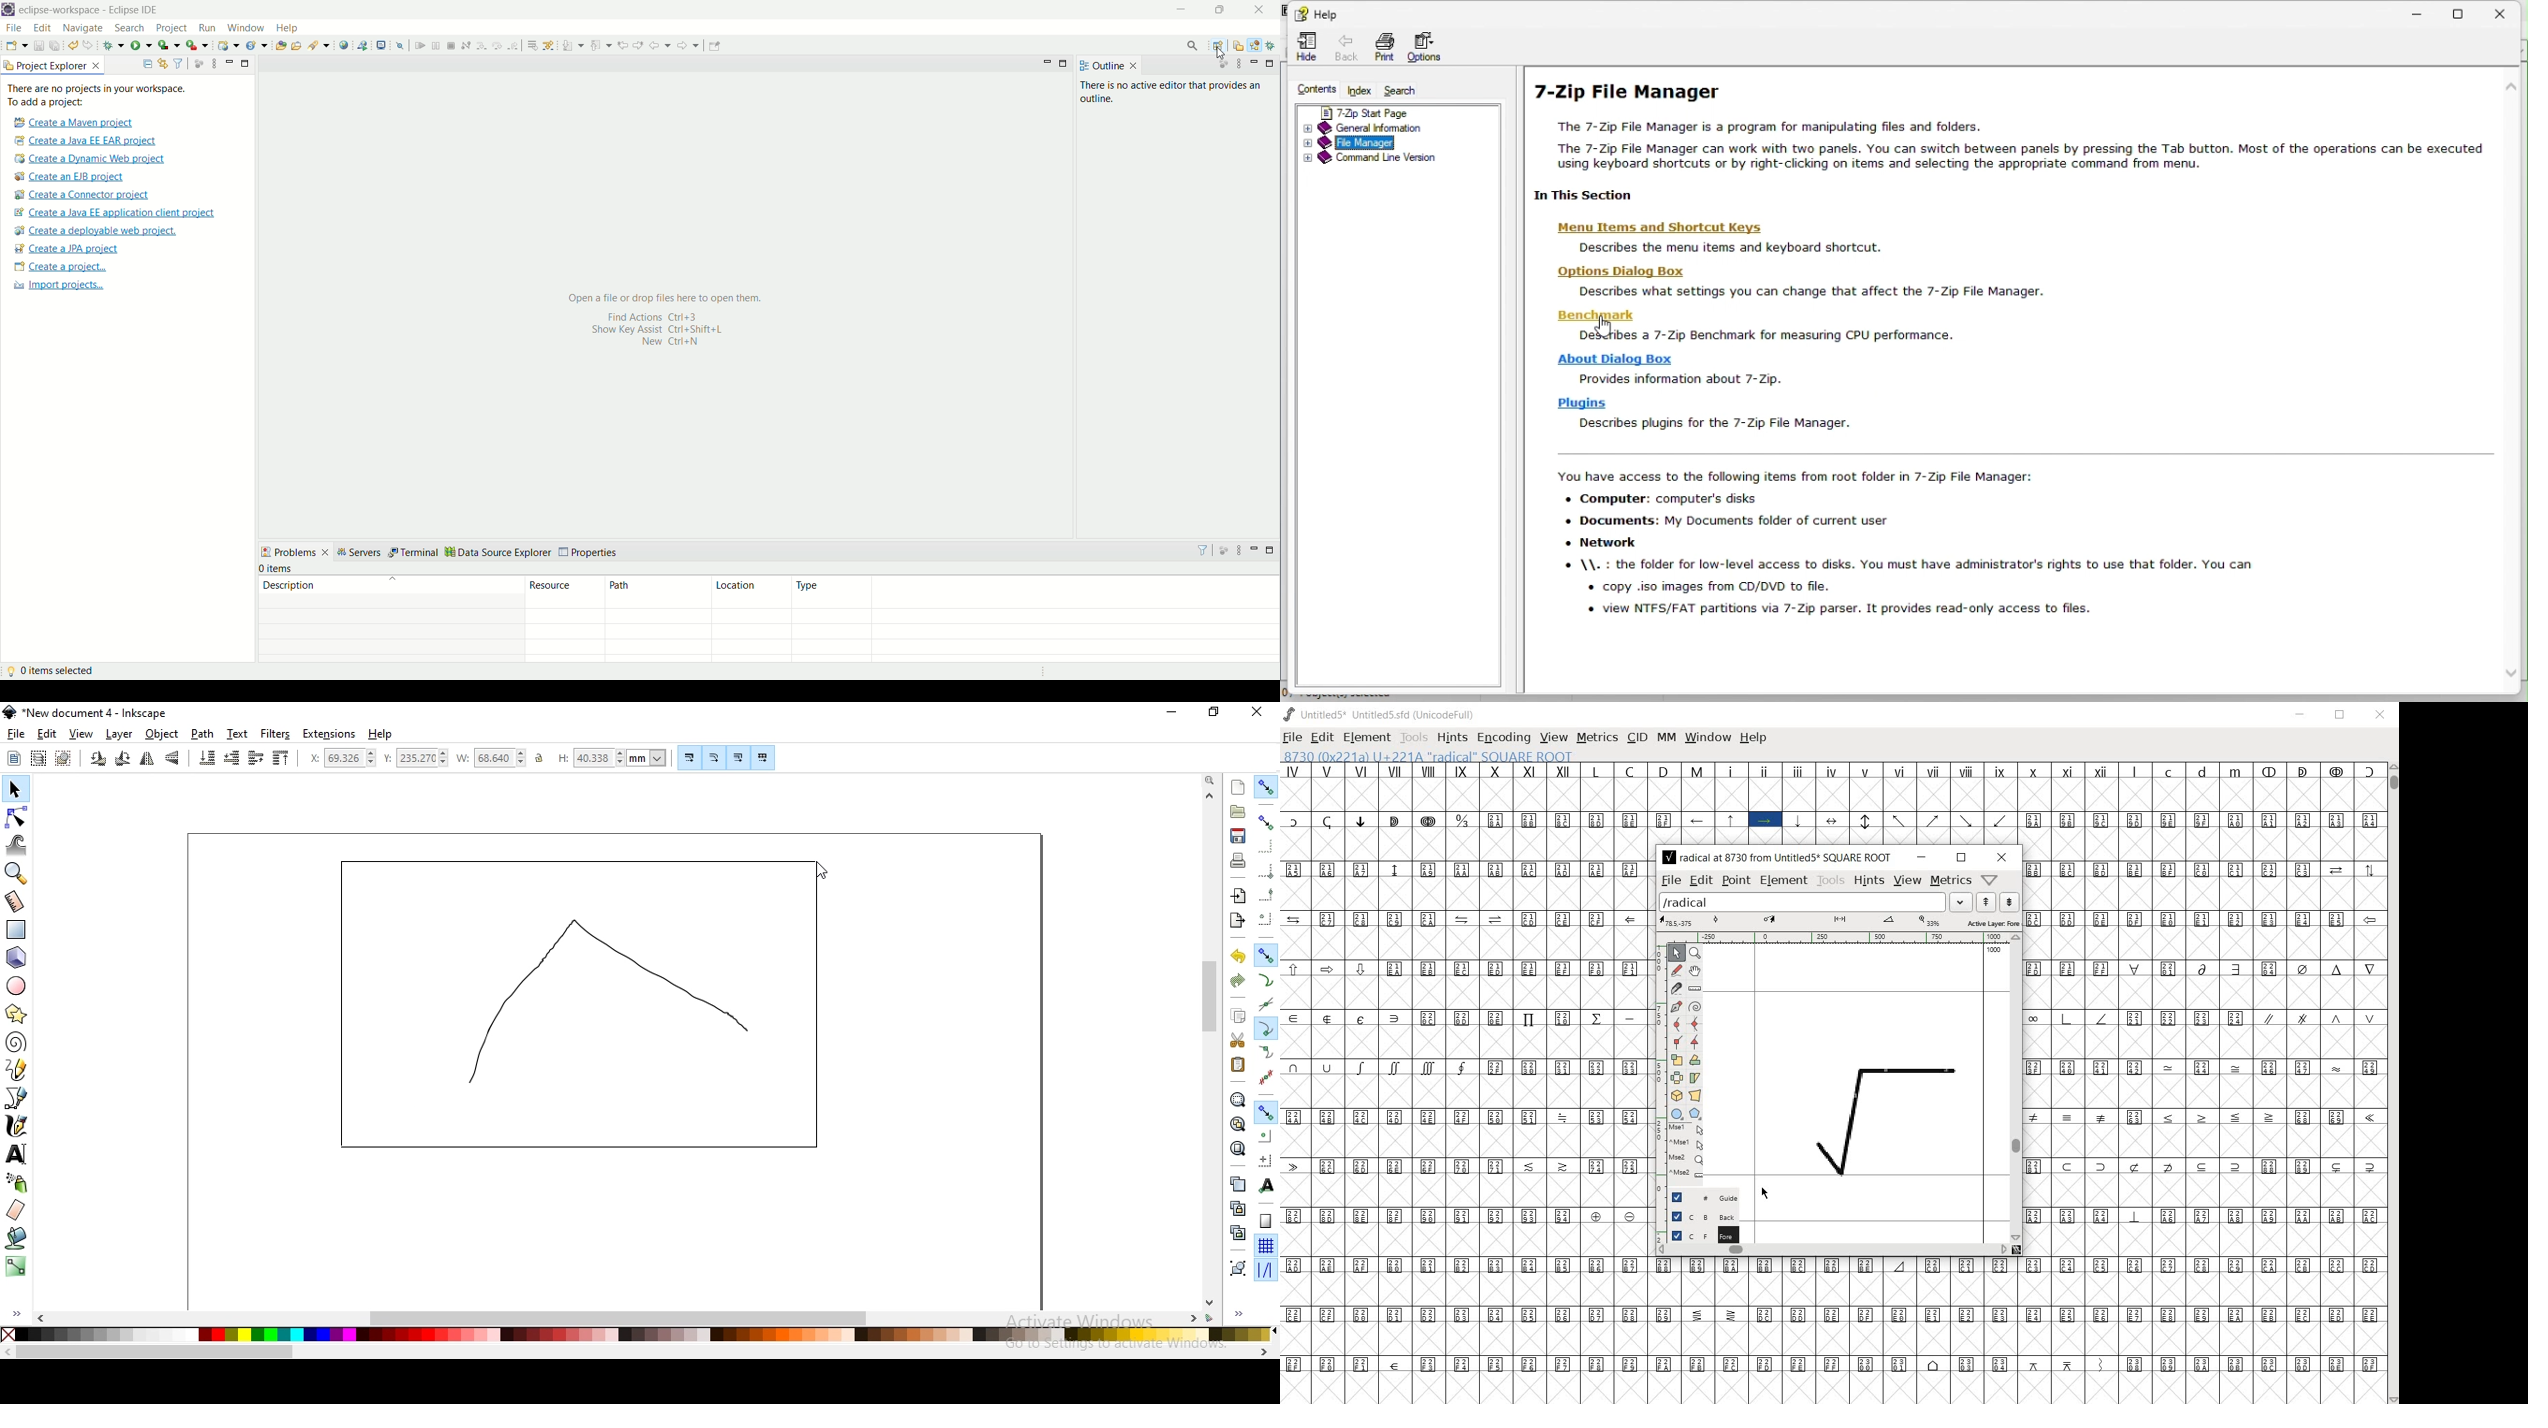 This screenshot has width=2548, height=1428. Describe the element at coordinates (737, 757) in the screenshot. I see `` at that location.